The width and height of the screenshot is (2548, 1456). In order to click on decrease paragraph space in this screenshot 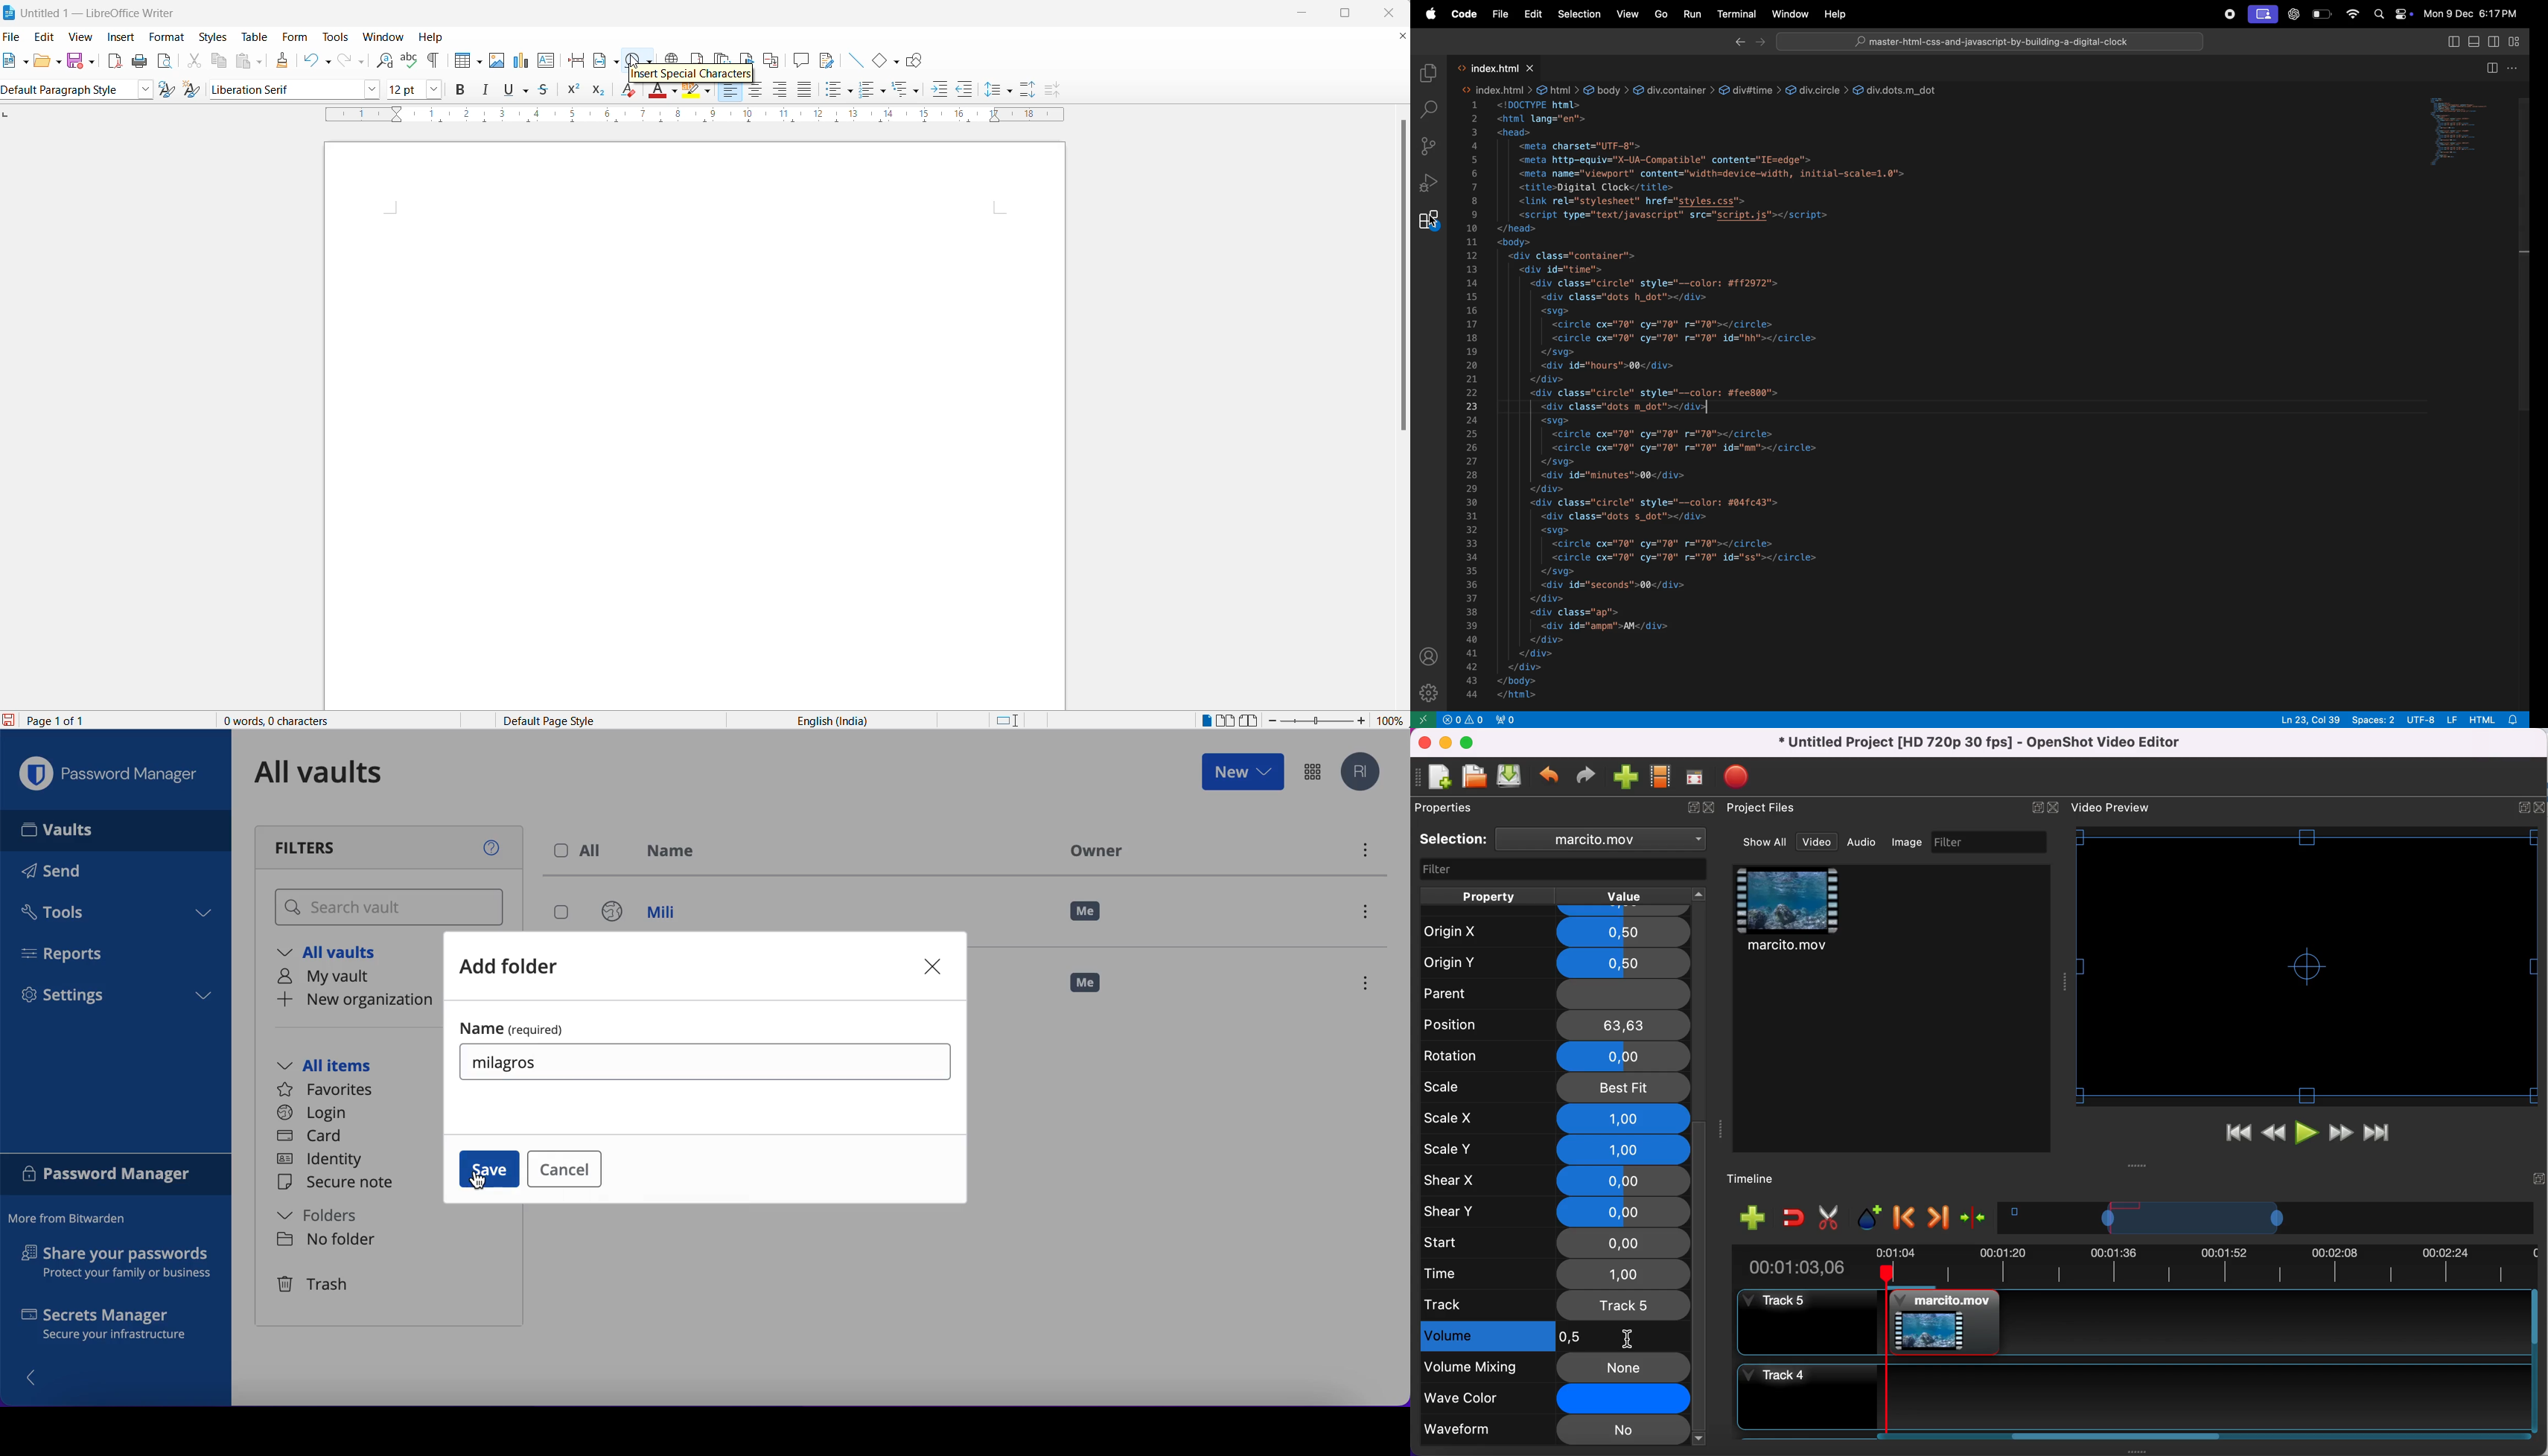, I will do `click(1060, 91)`.